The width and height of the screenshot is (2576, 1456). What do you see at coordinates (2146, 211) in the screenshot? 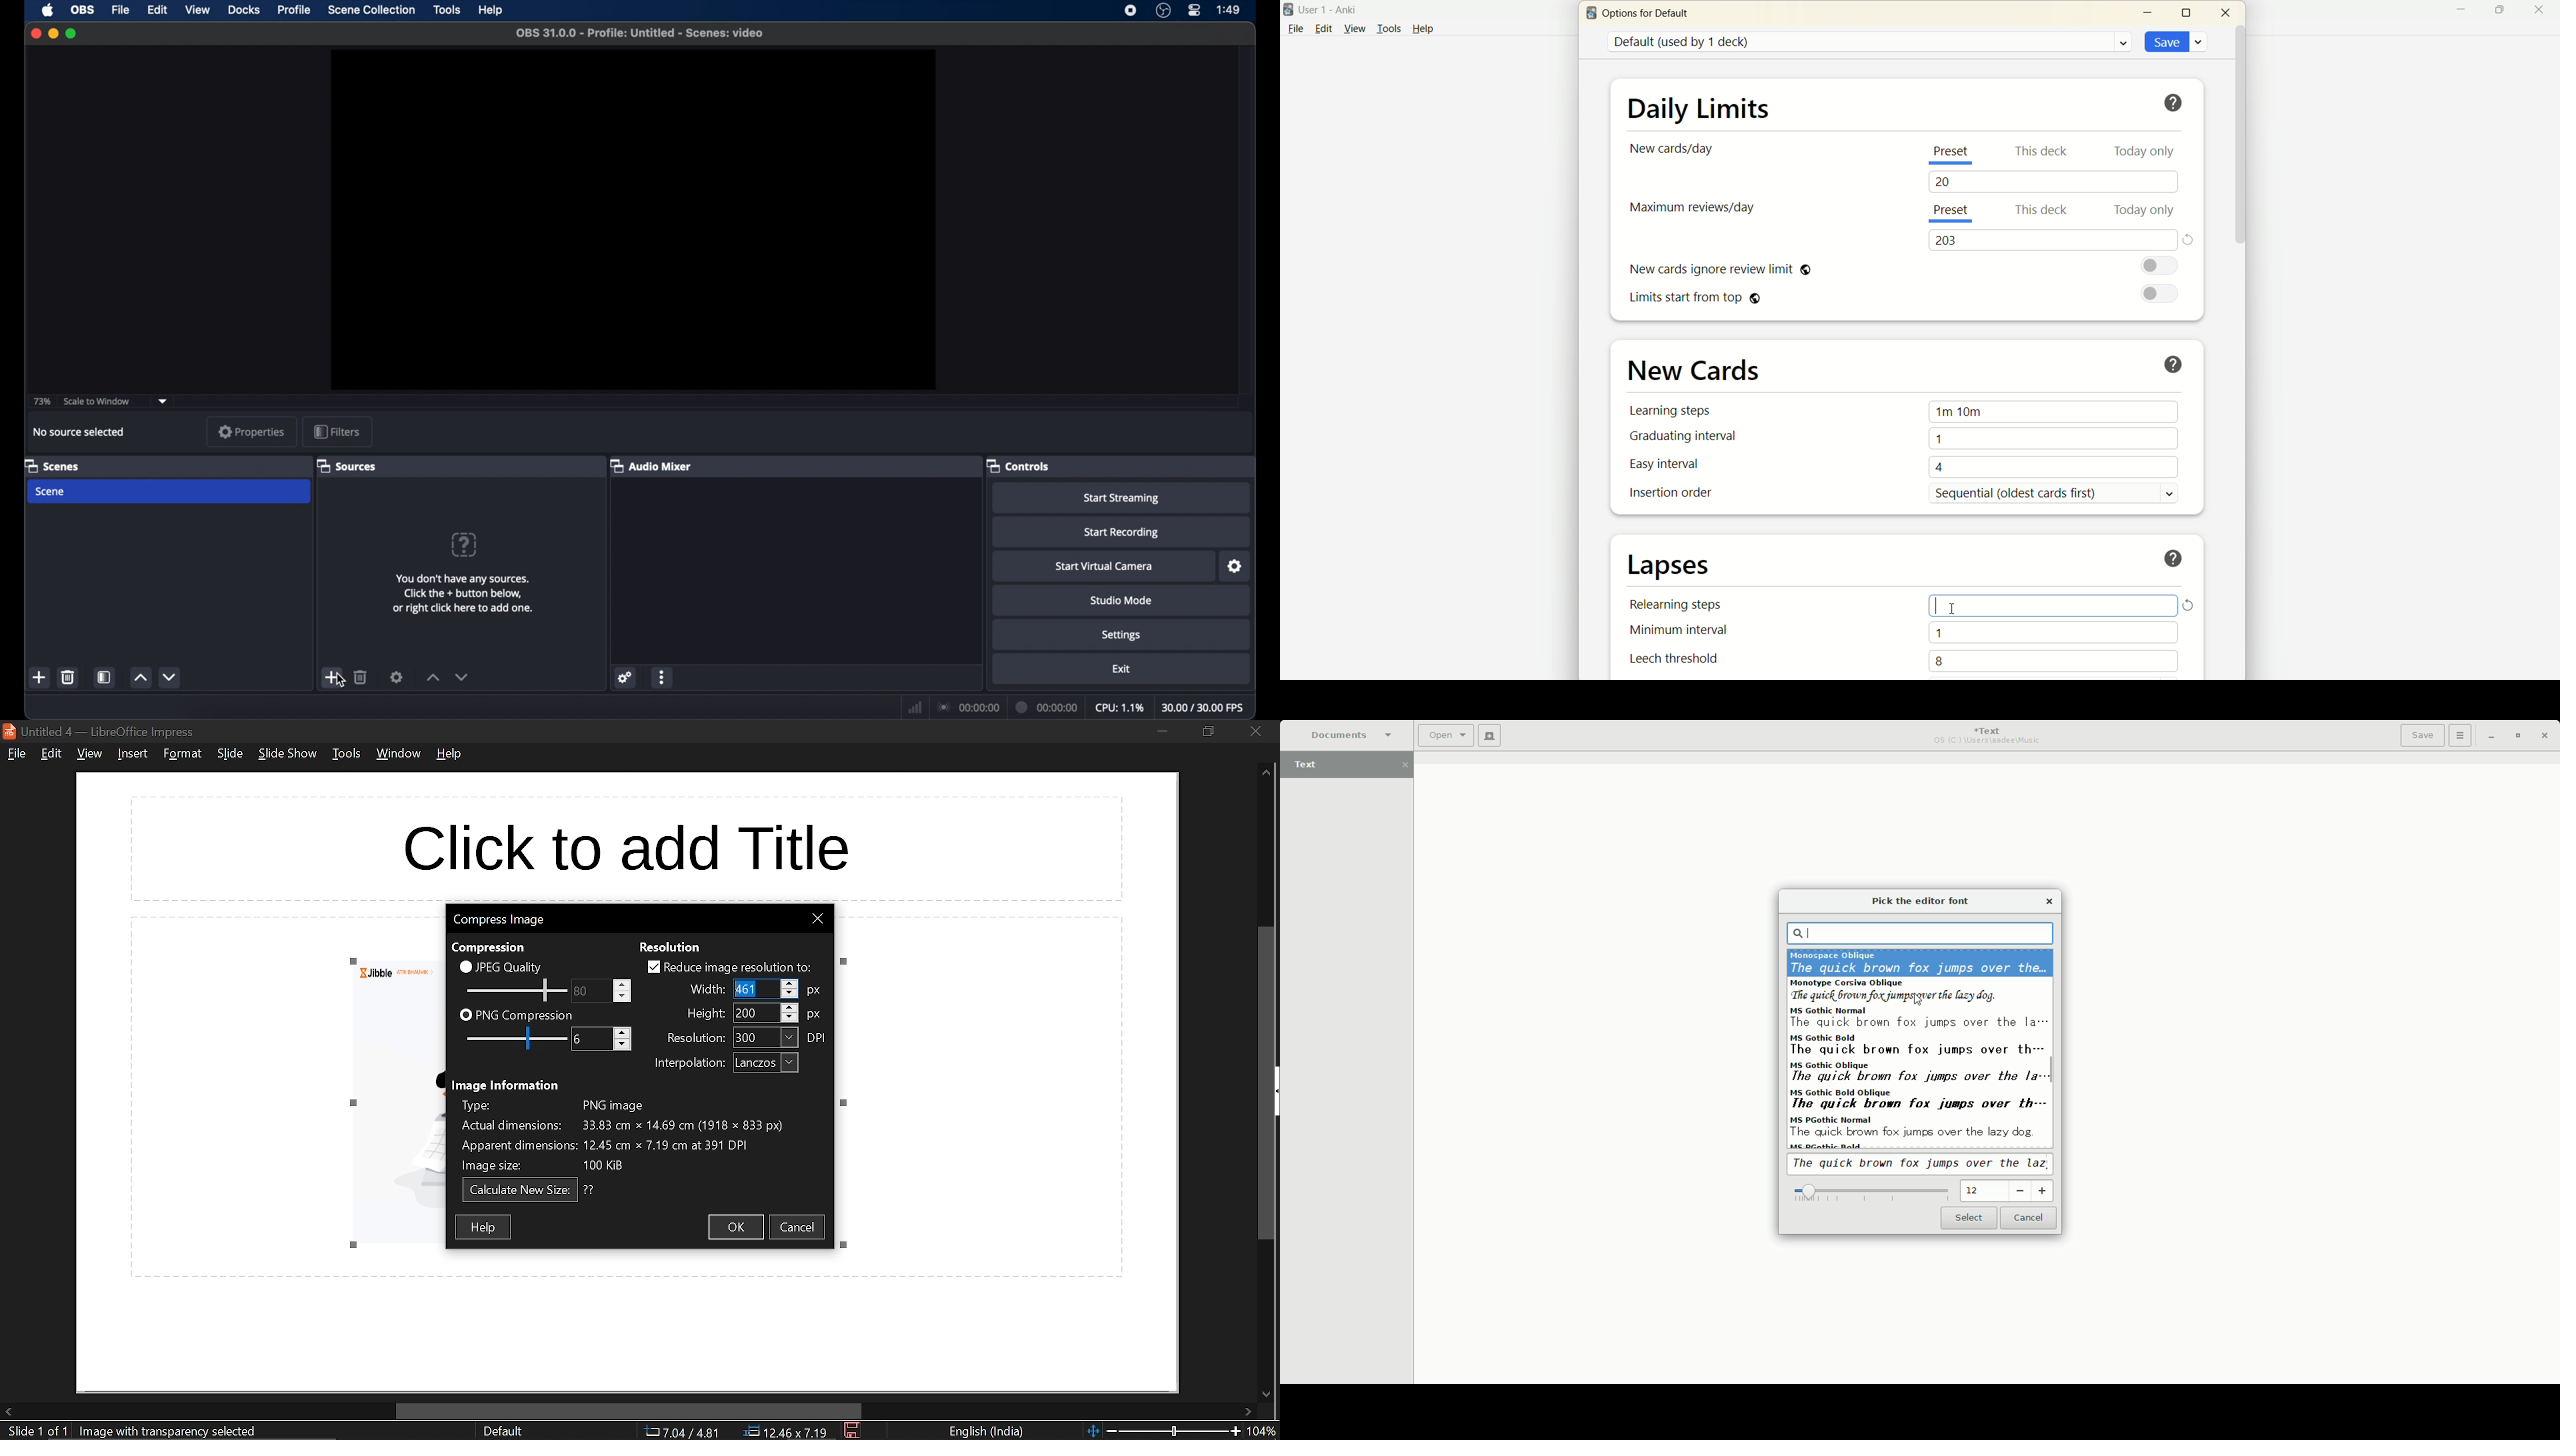
I see `today only` at bounding box center [2146, 211].